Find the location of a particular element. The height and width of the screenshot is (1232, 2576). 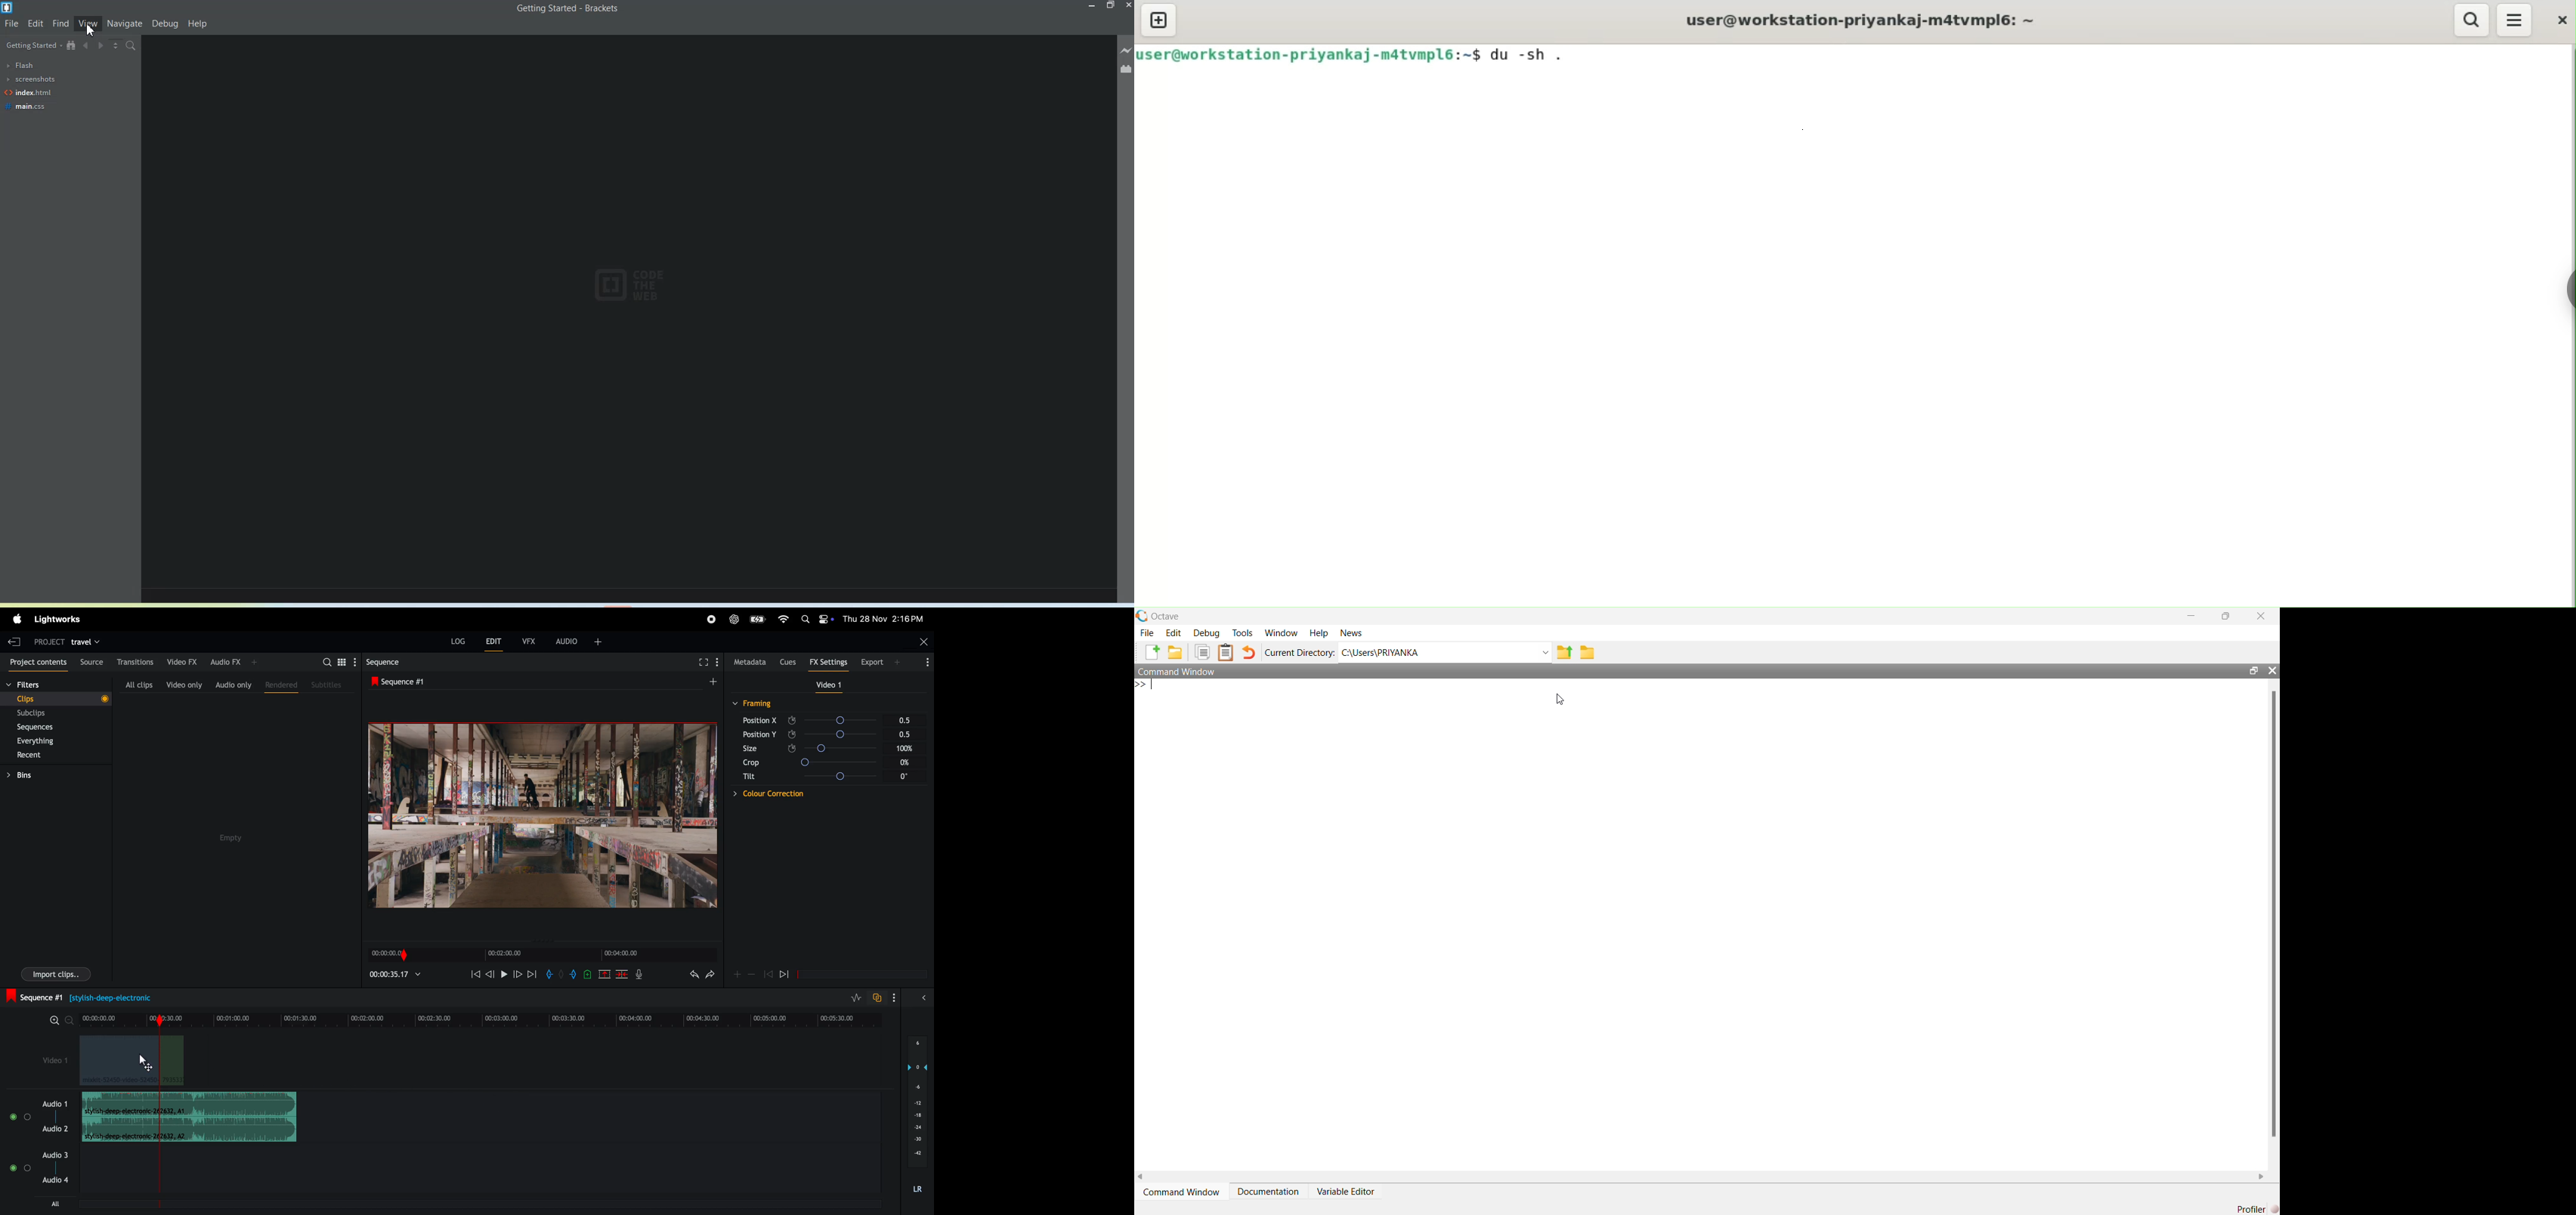

Getting Started - Brackets is located at coordinates (569, 9).